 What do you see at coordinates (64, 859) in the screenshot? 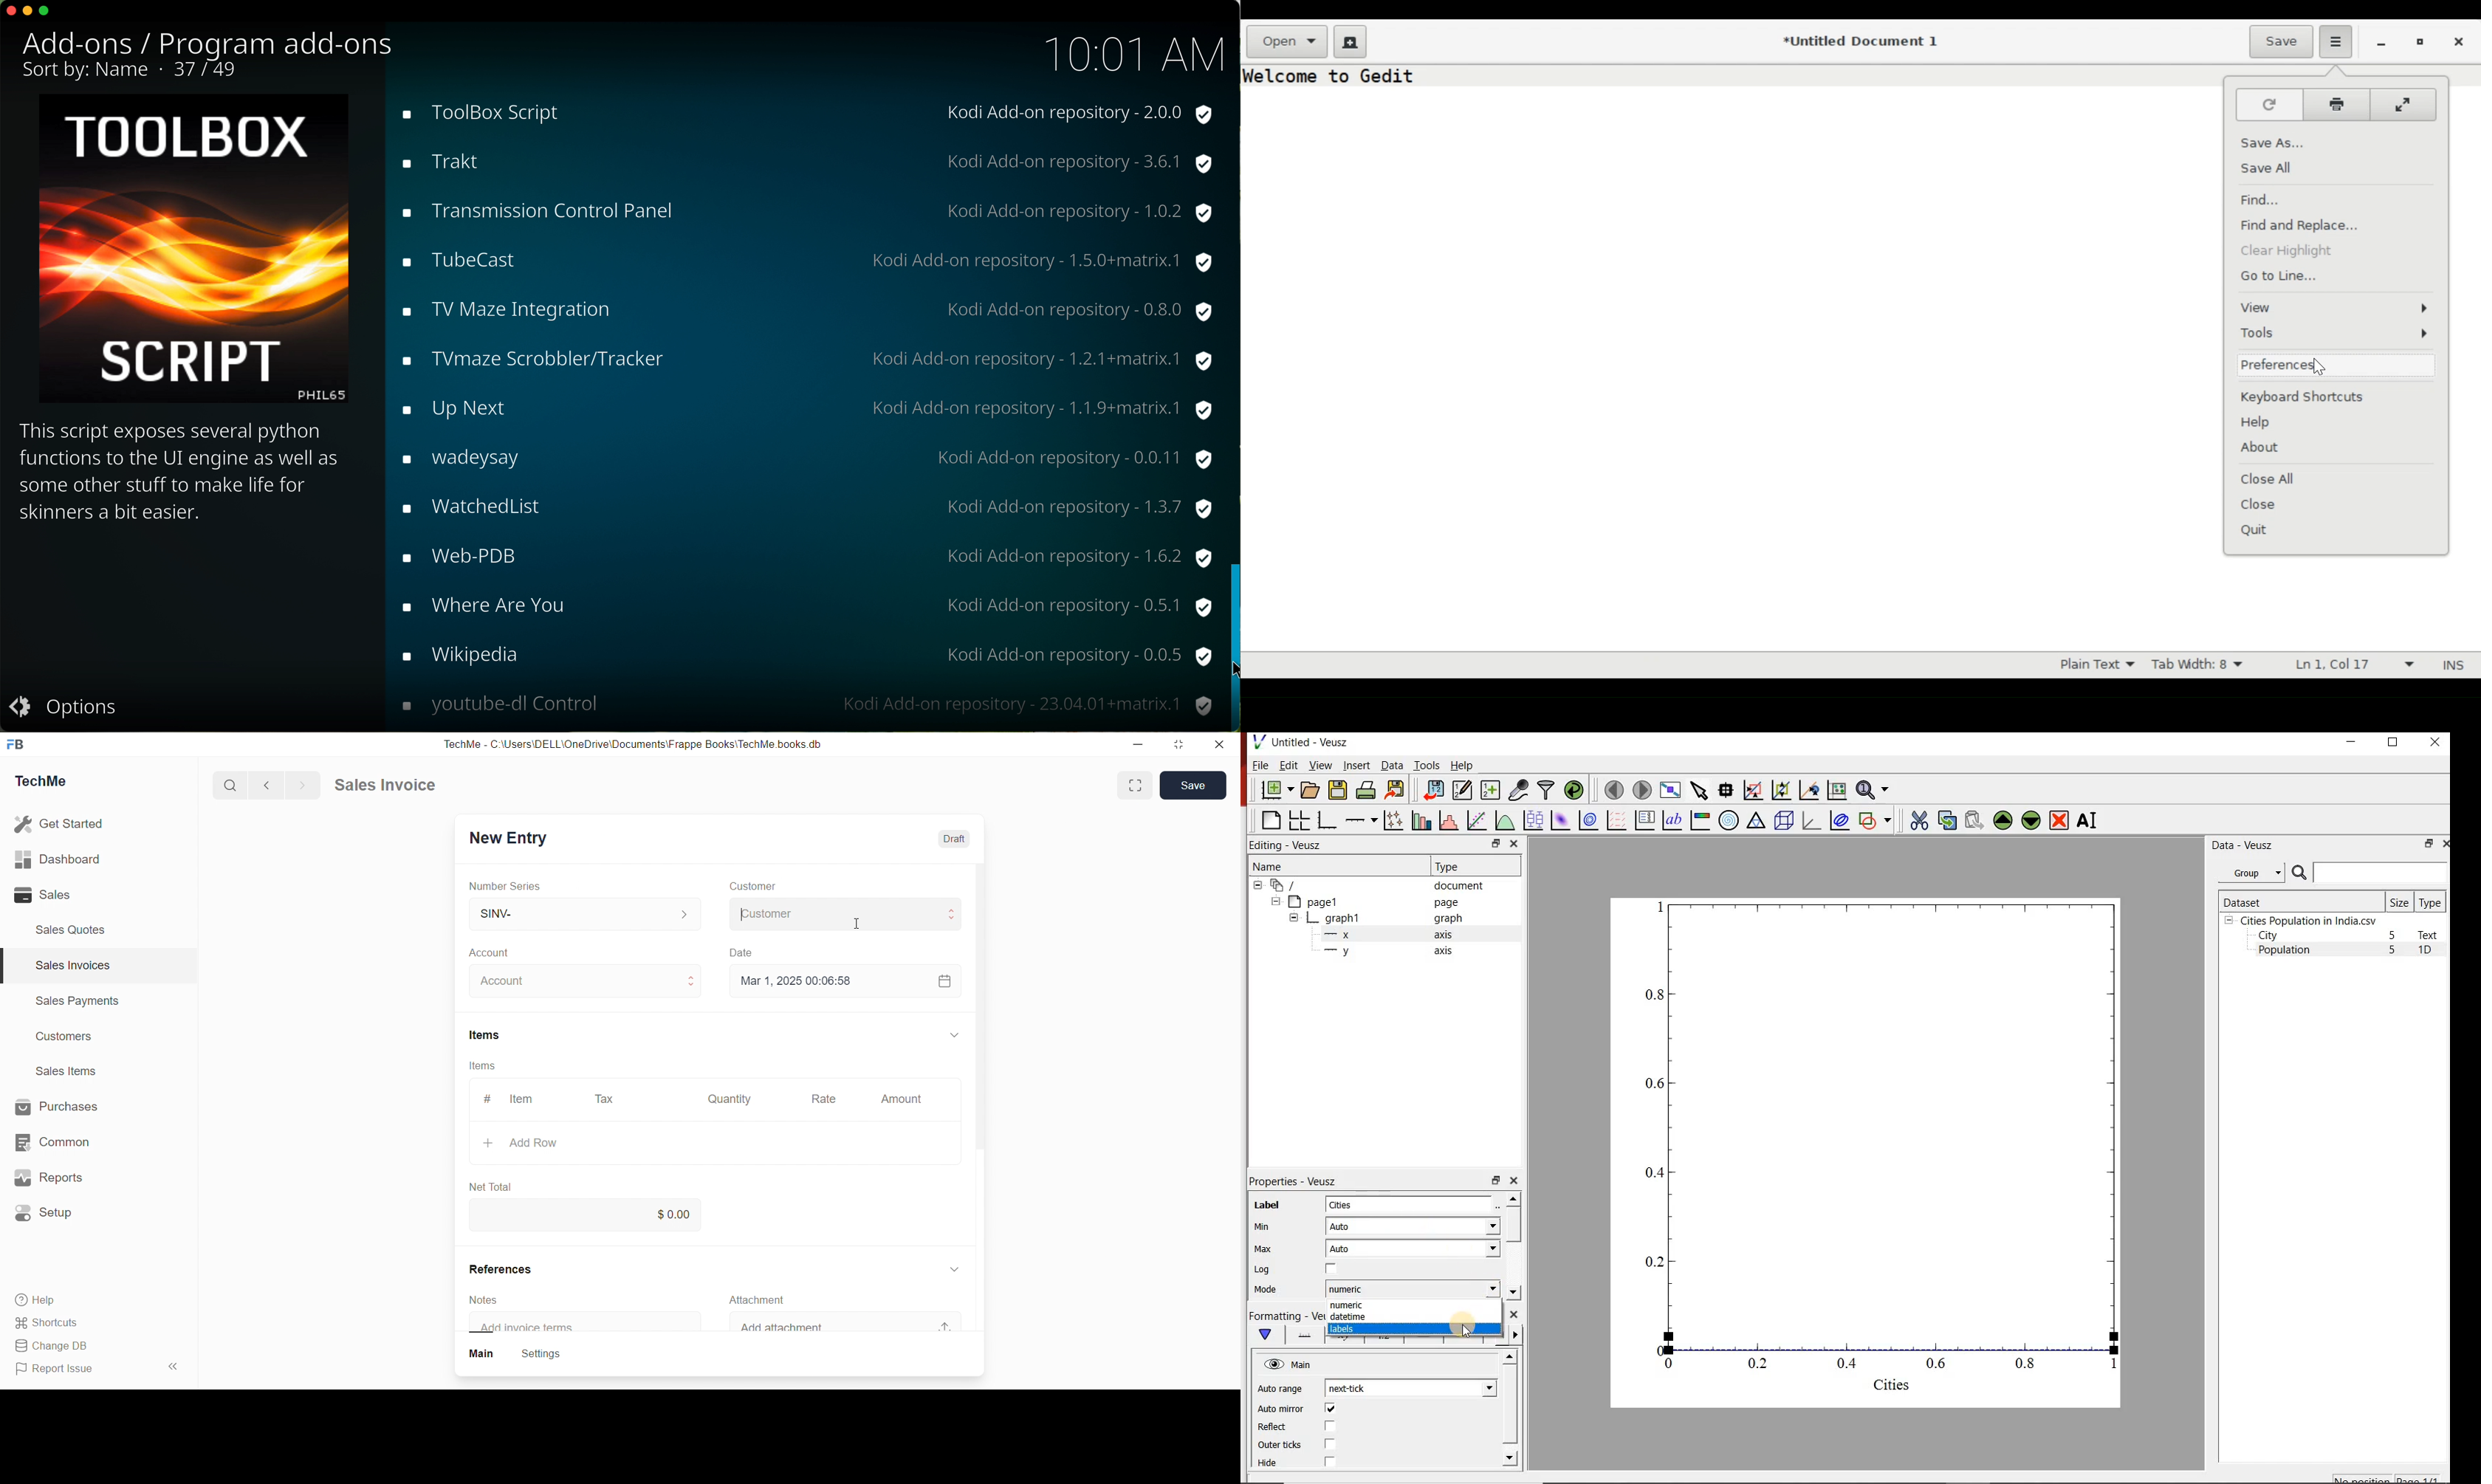
I see `ull Dashboard` at bounding box center [64, 859].